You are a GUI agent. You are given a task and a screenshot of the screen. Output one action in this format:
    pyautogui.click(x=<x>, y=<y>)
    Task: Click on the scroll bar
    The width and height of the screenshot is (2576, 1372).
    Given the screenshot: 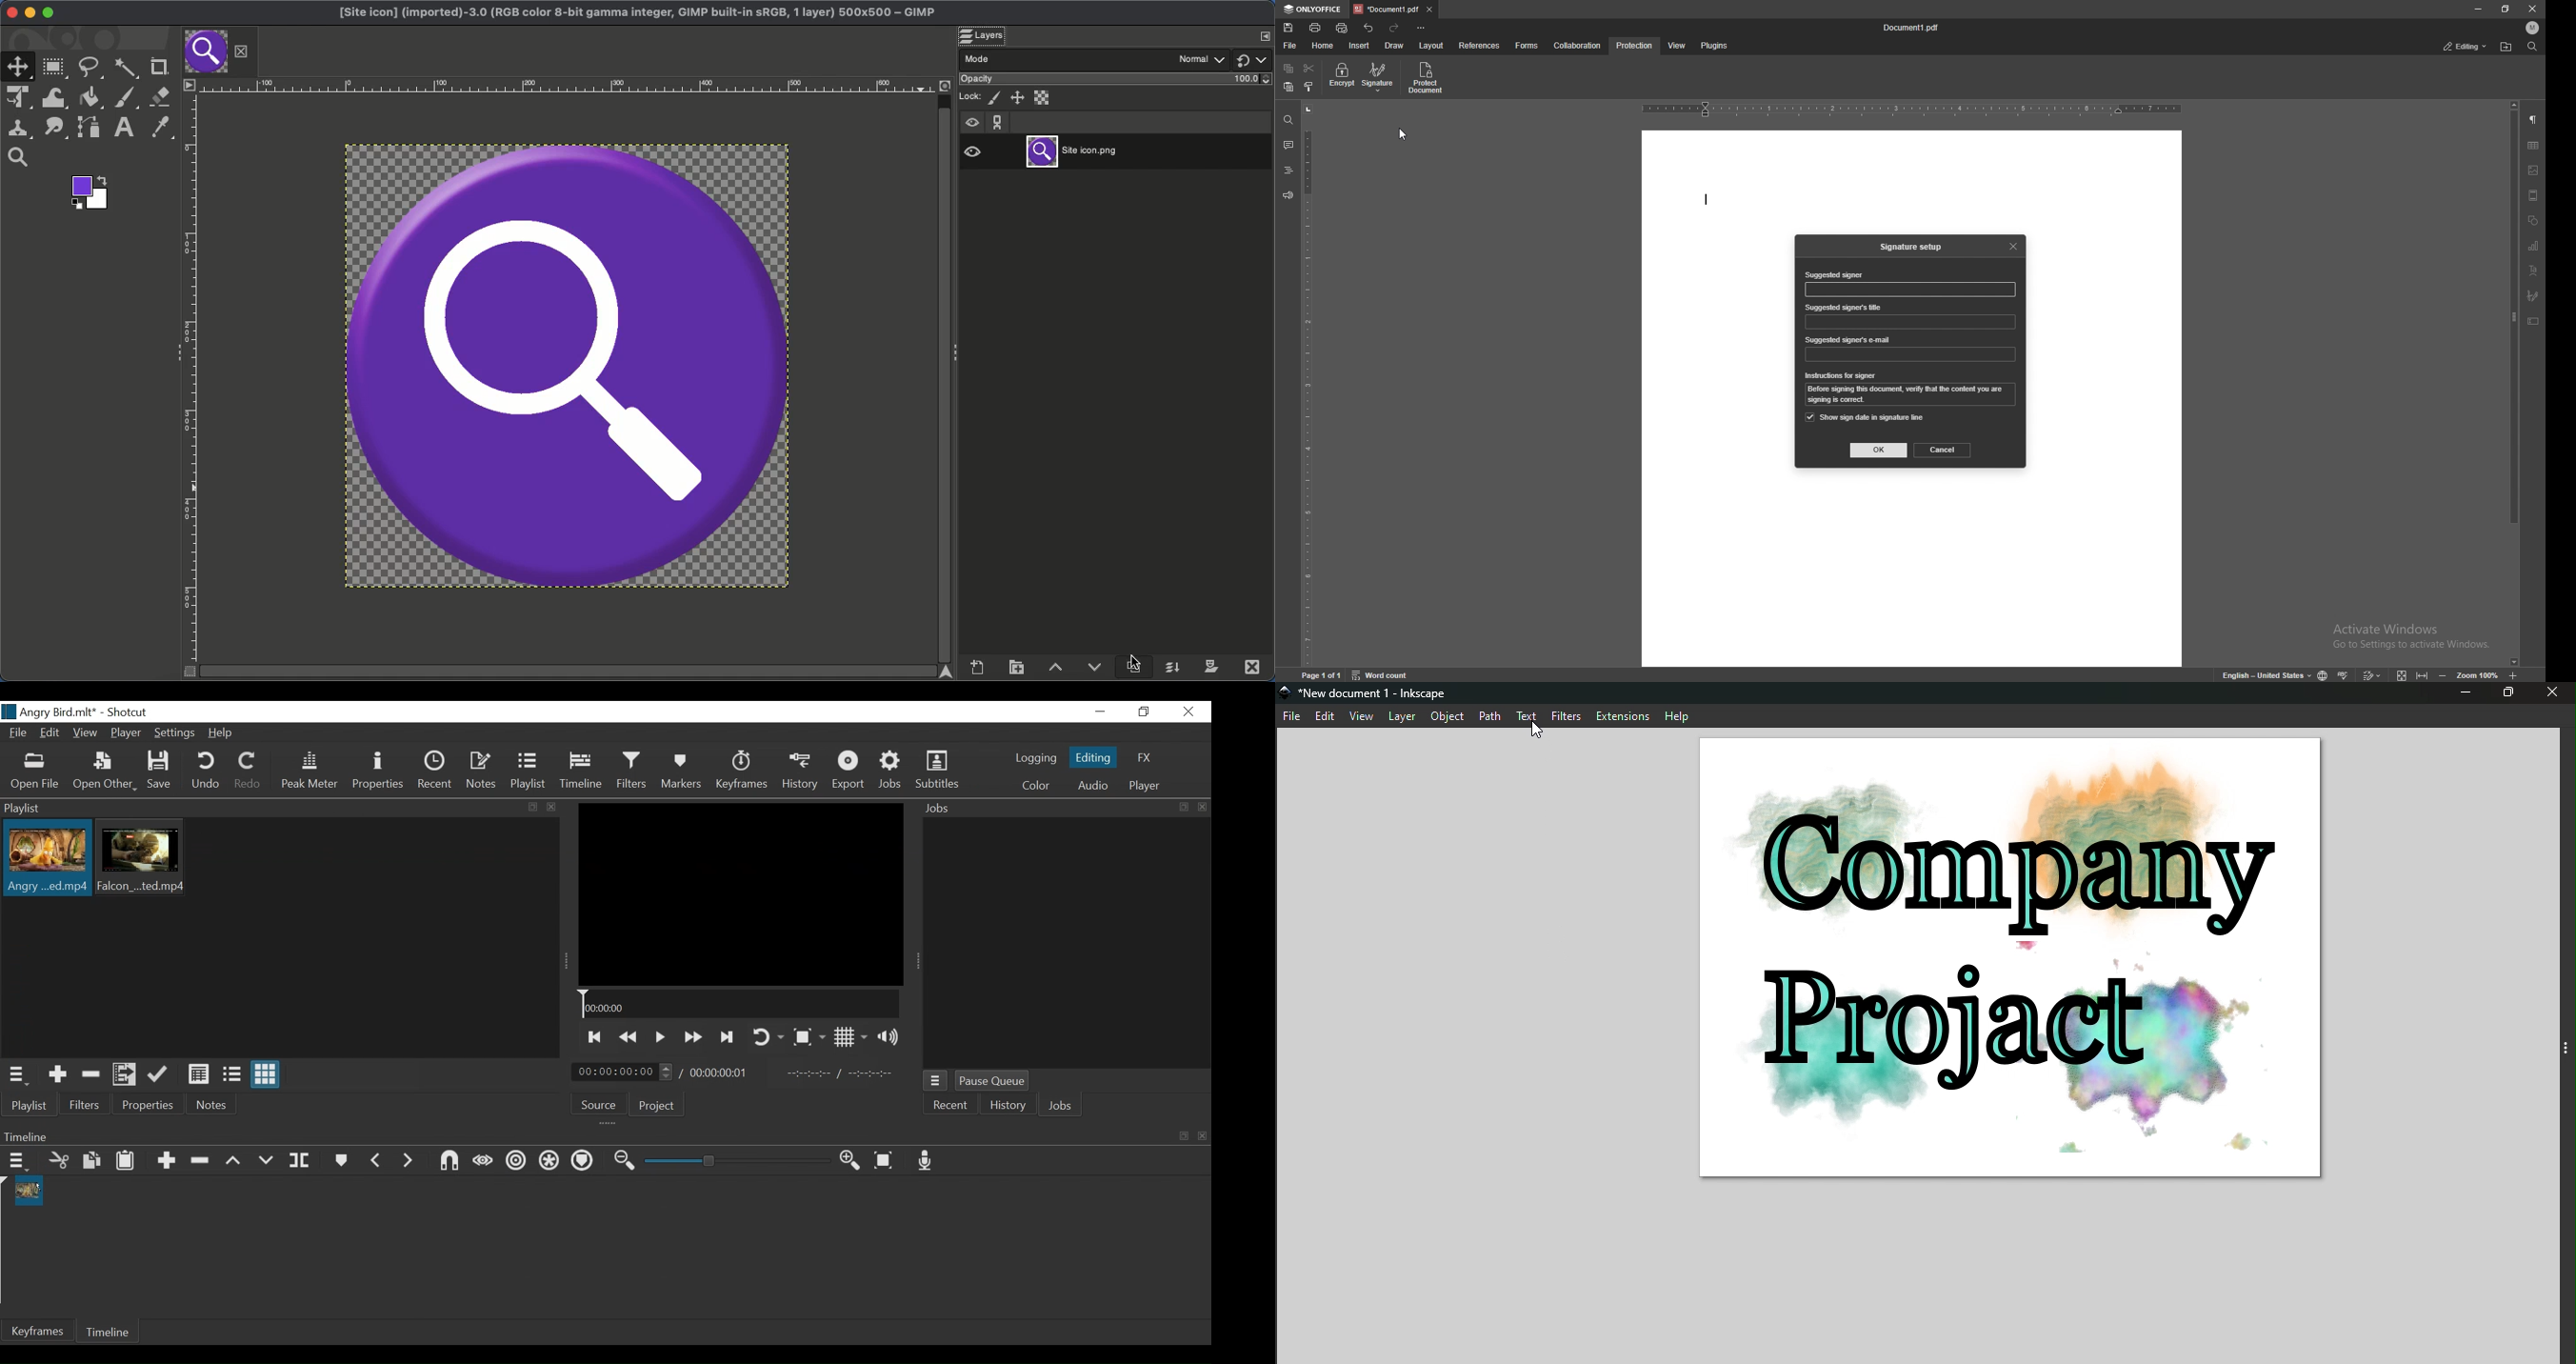 What is the action you would take?
    pyautogui.click(x=2515, y=384)
    